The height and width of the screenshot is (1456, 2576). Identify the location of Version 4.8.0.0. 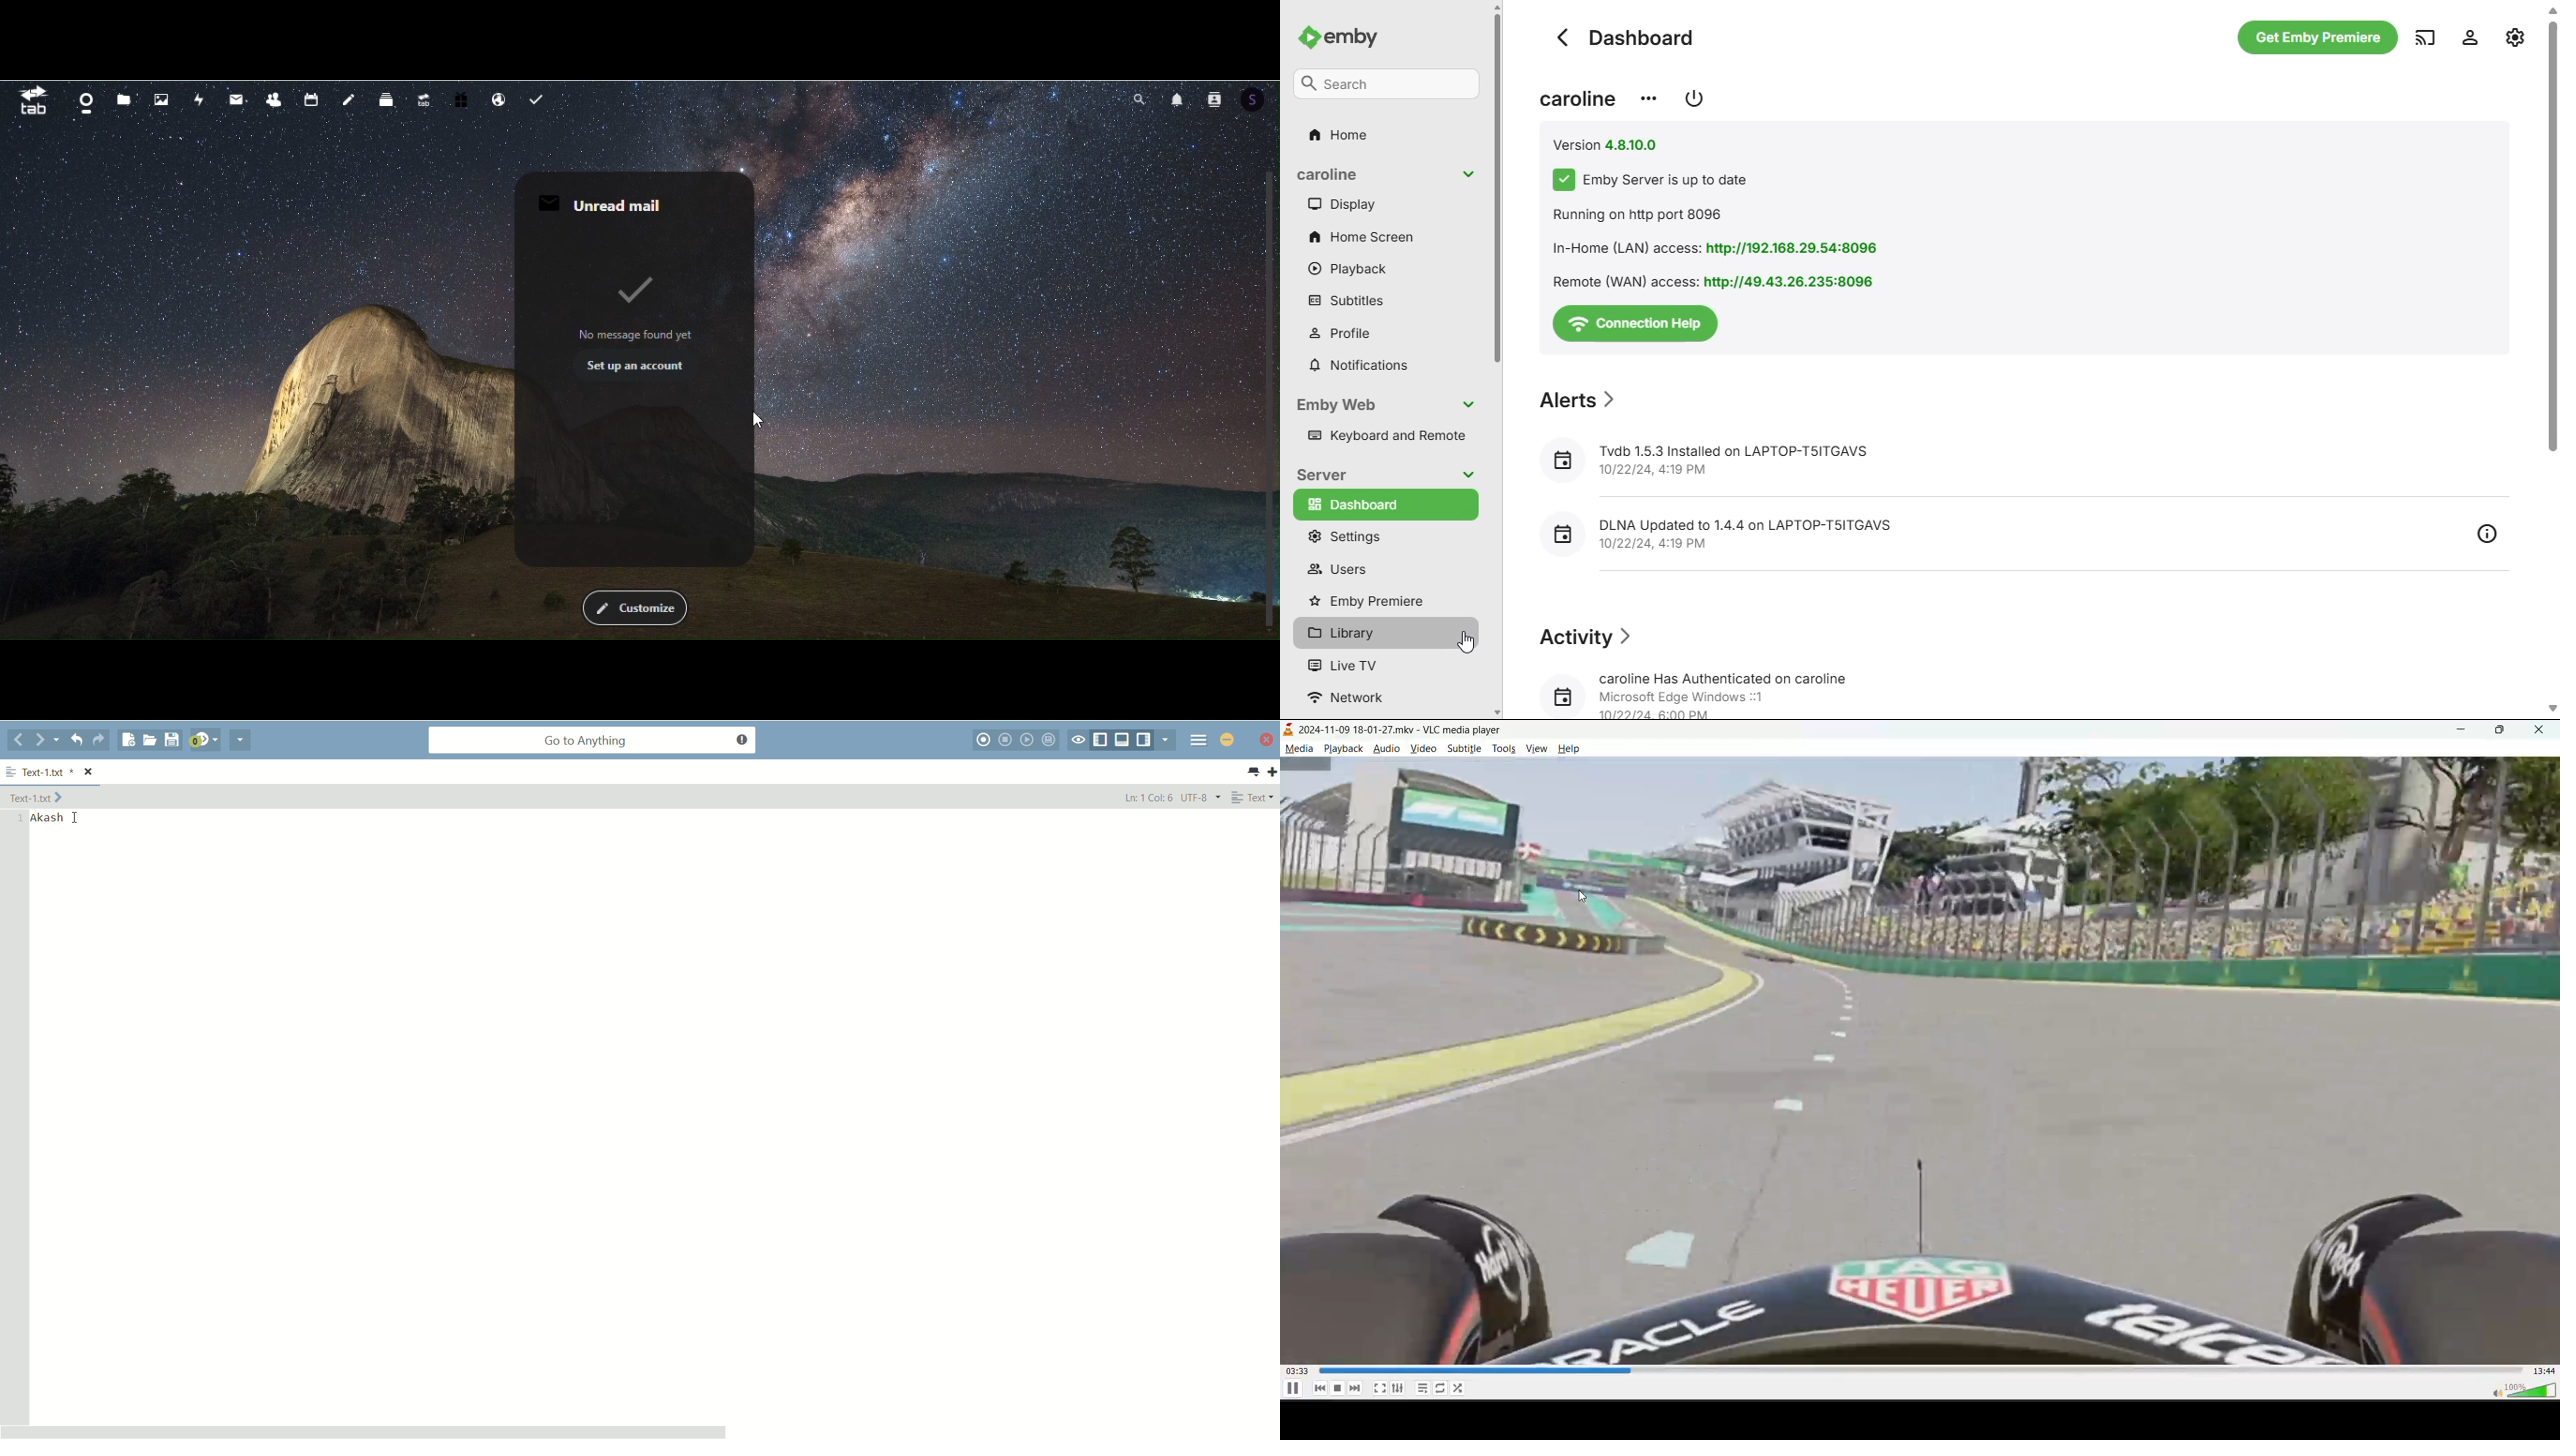
(1607, 144).